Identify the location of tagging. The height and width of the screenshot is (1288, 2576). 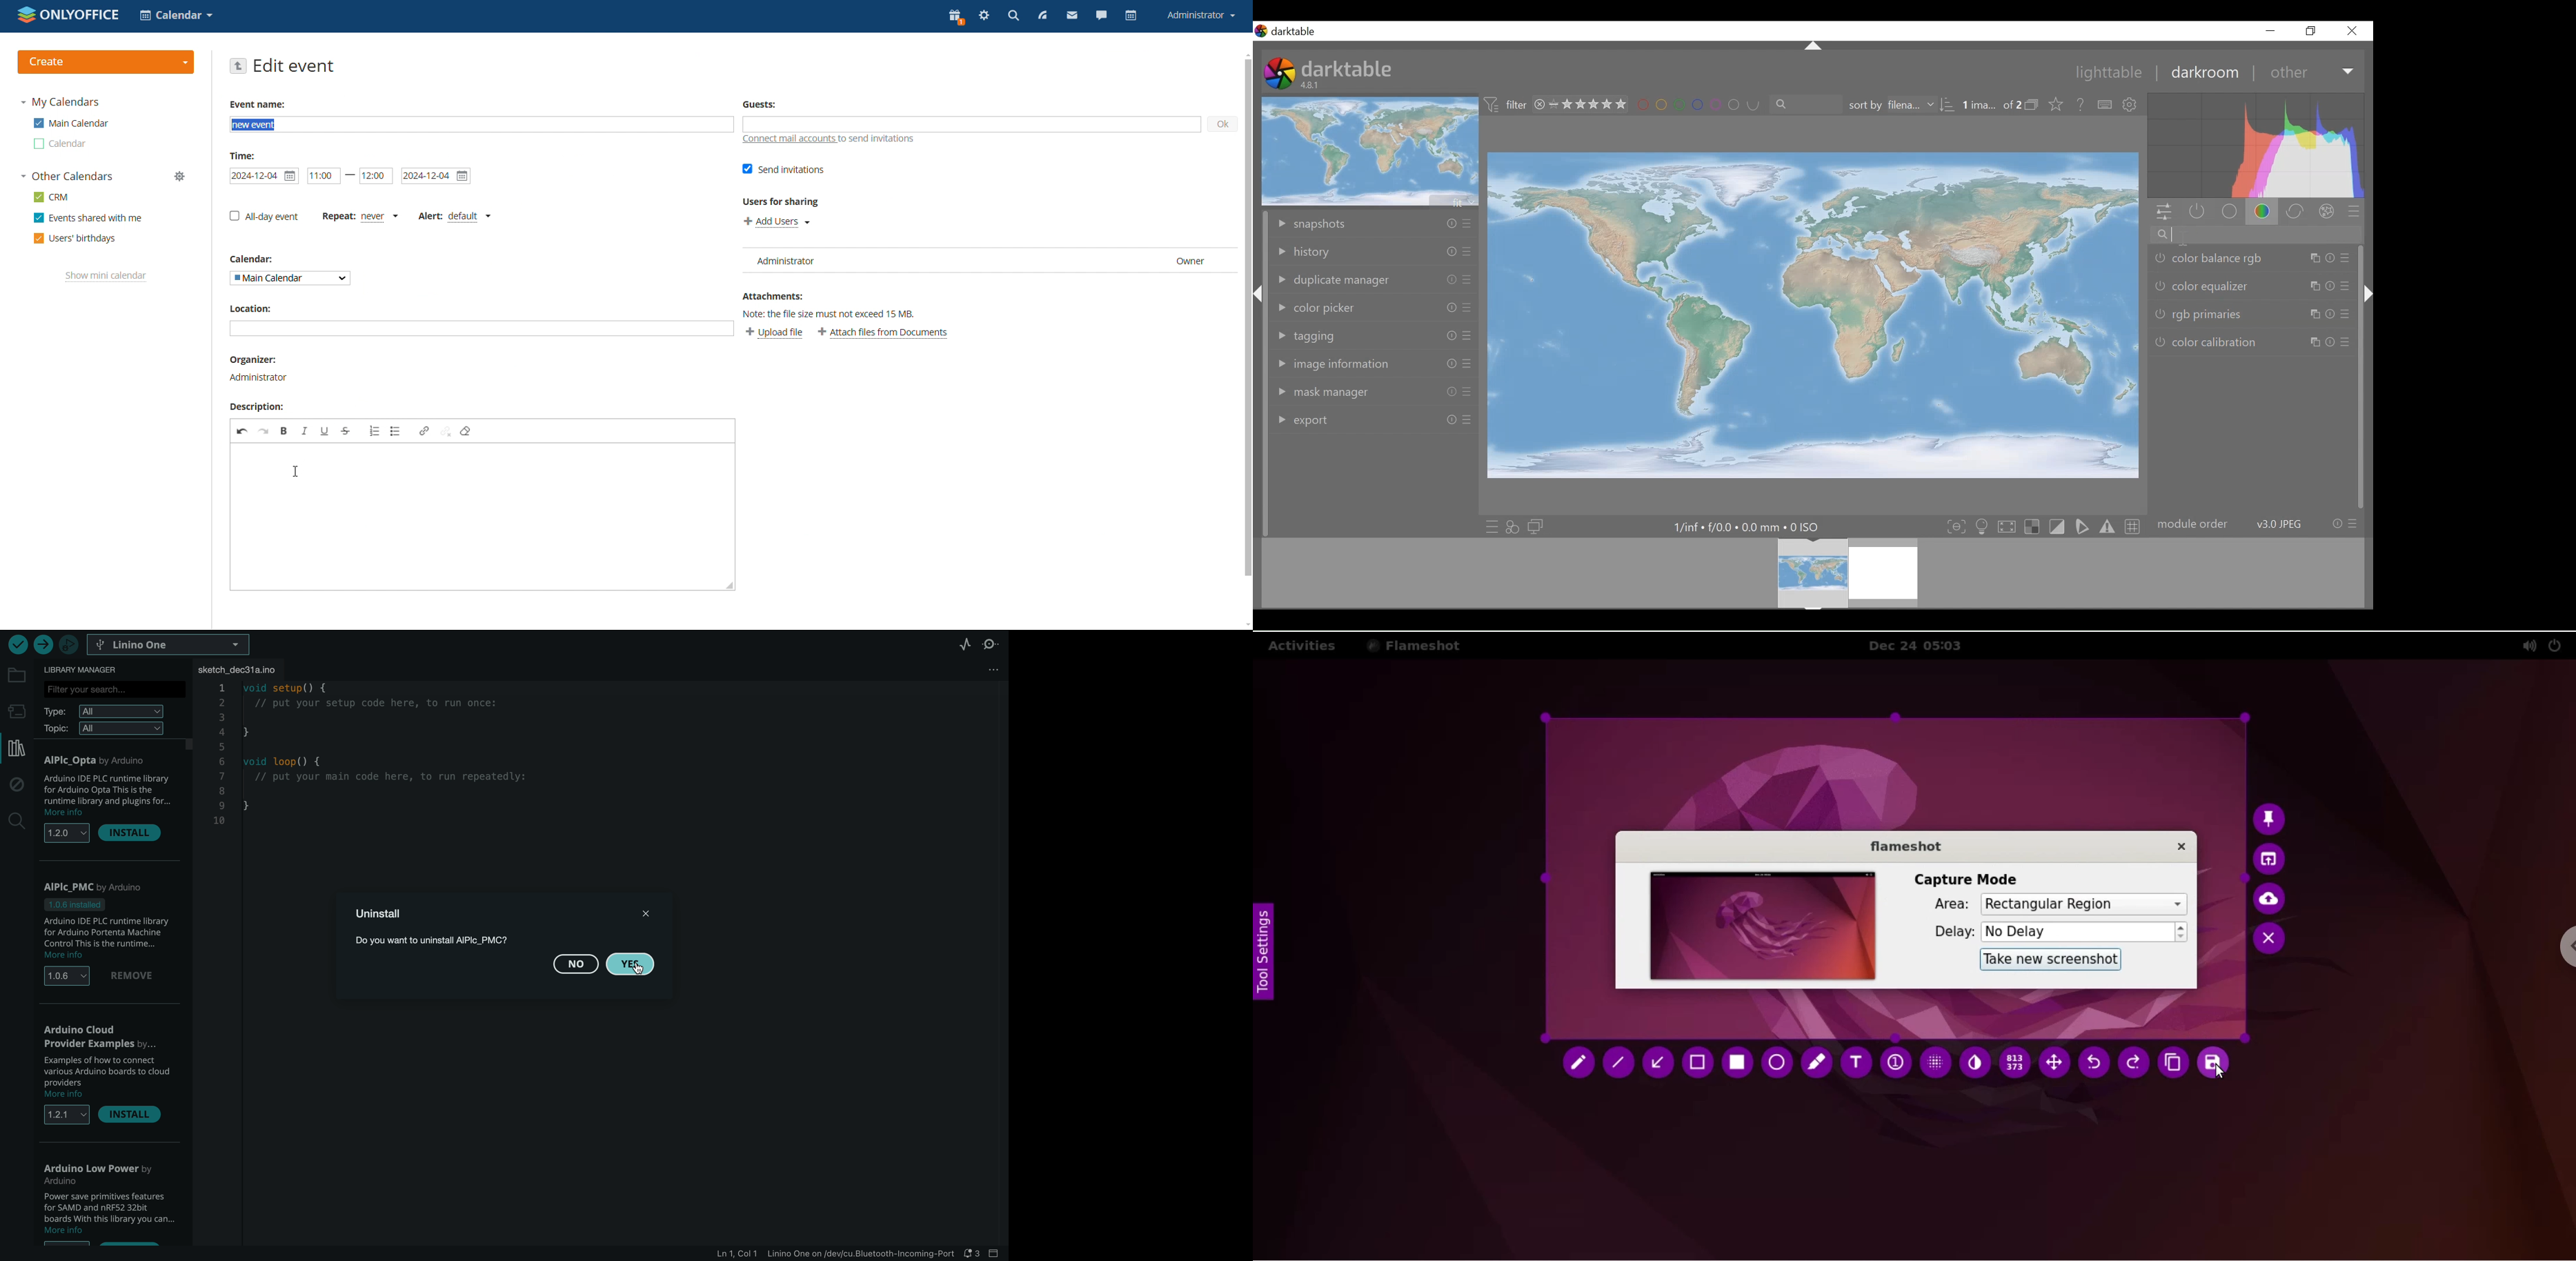
(1376, 335).